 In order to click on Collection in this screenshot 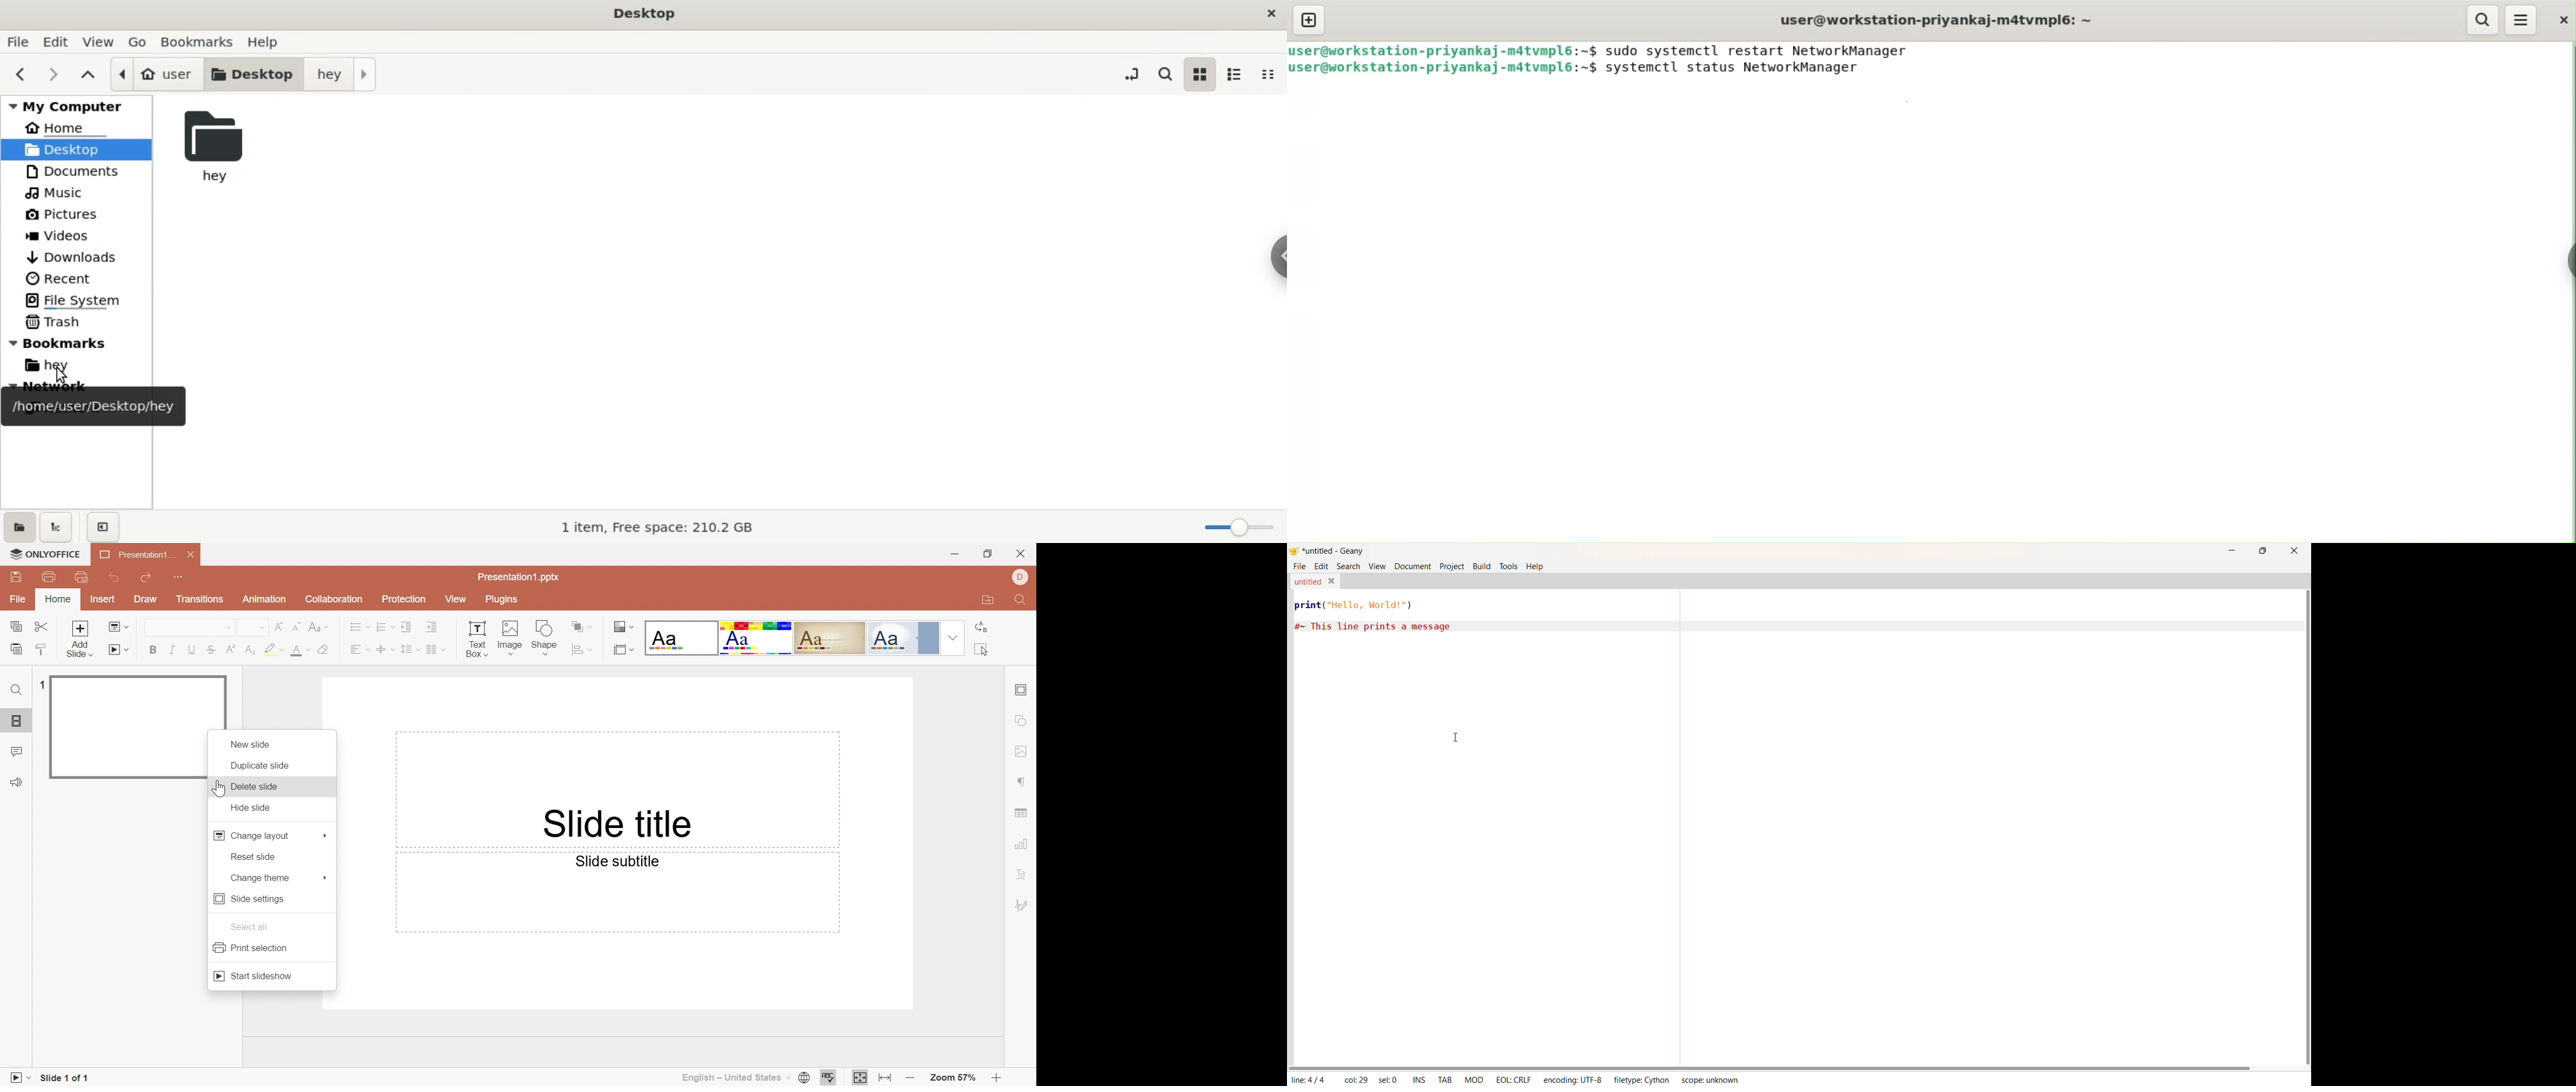, I will do `click(333, 599)`.